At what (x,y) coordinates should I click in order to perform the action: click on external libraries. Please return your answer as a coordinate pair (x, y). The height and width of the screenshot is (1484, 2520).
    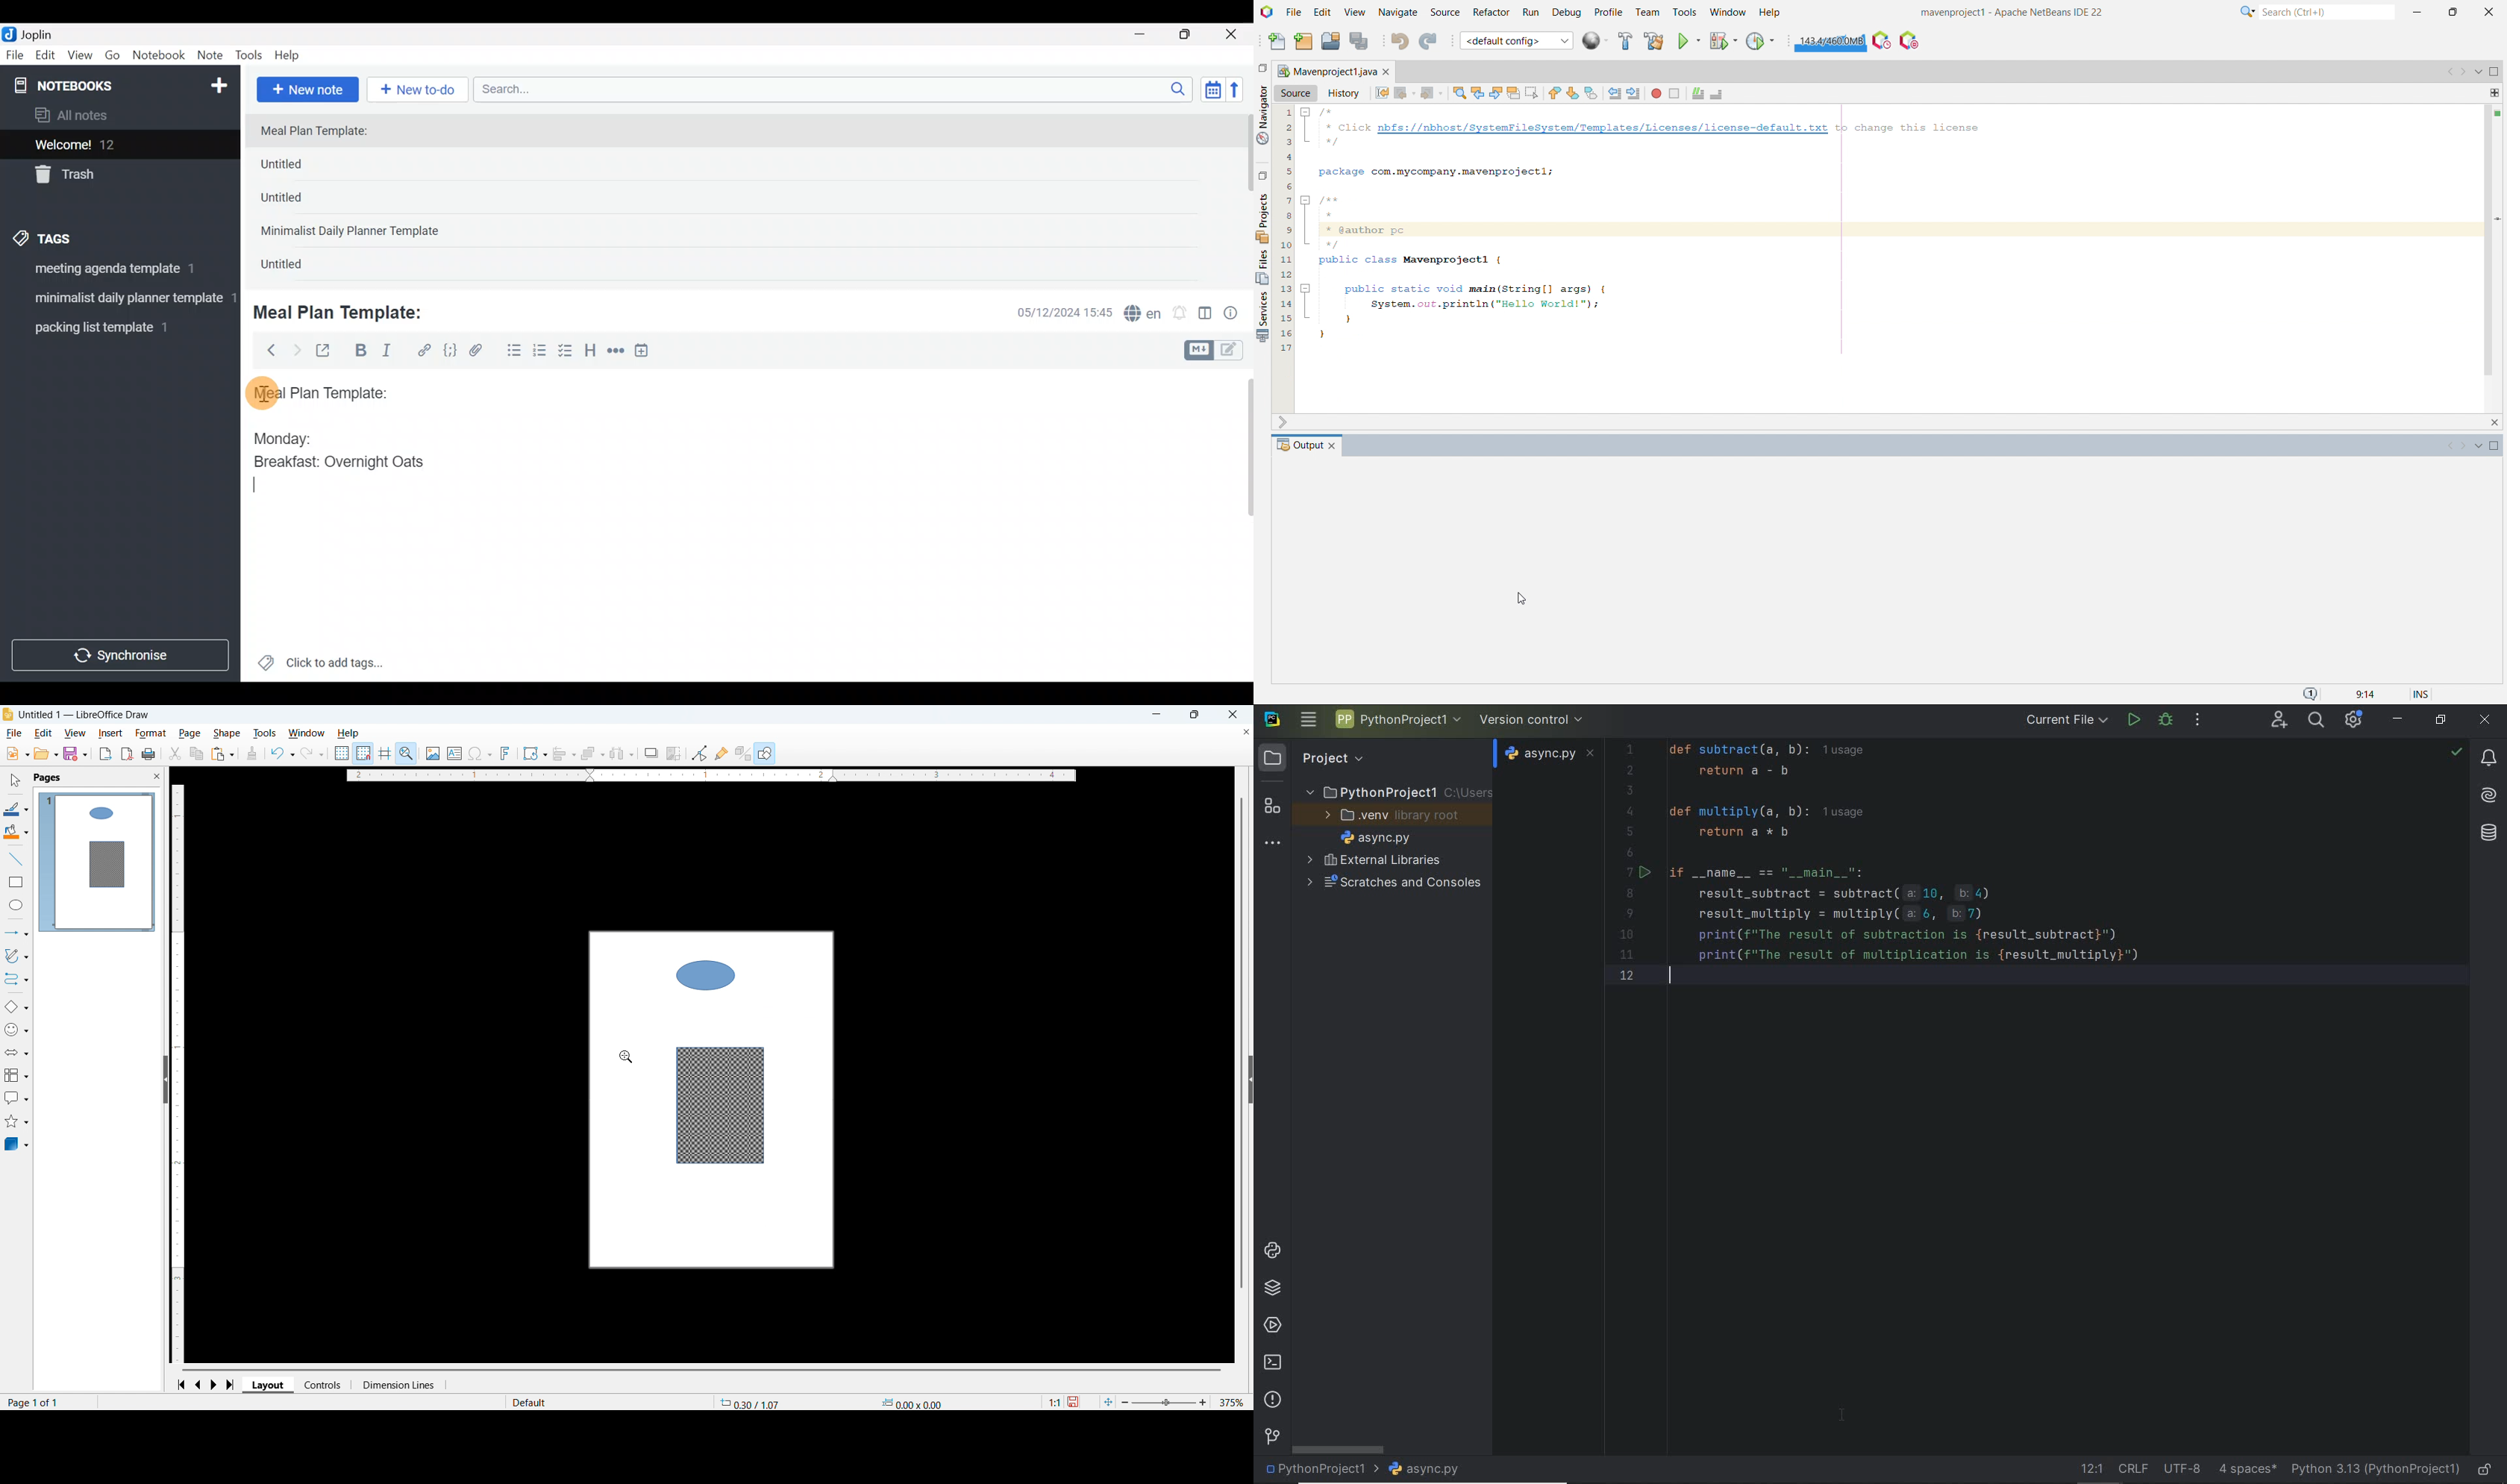
    Looking at the image, I should click on (1374, 860).